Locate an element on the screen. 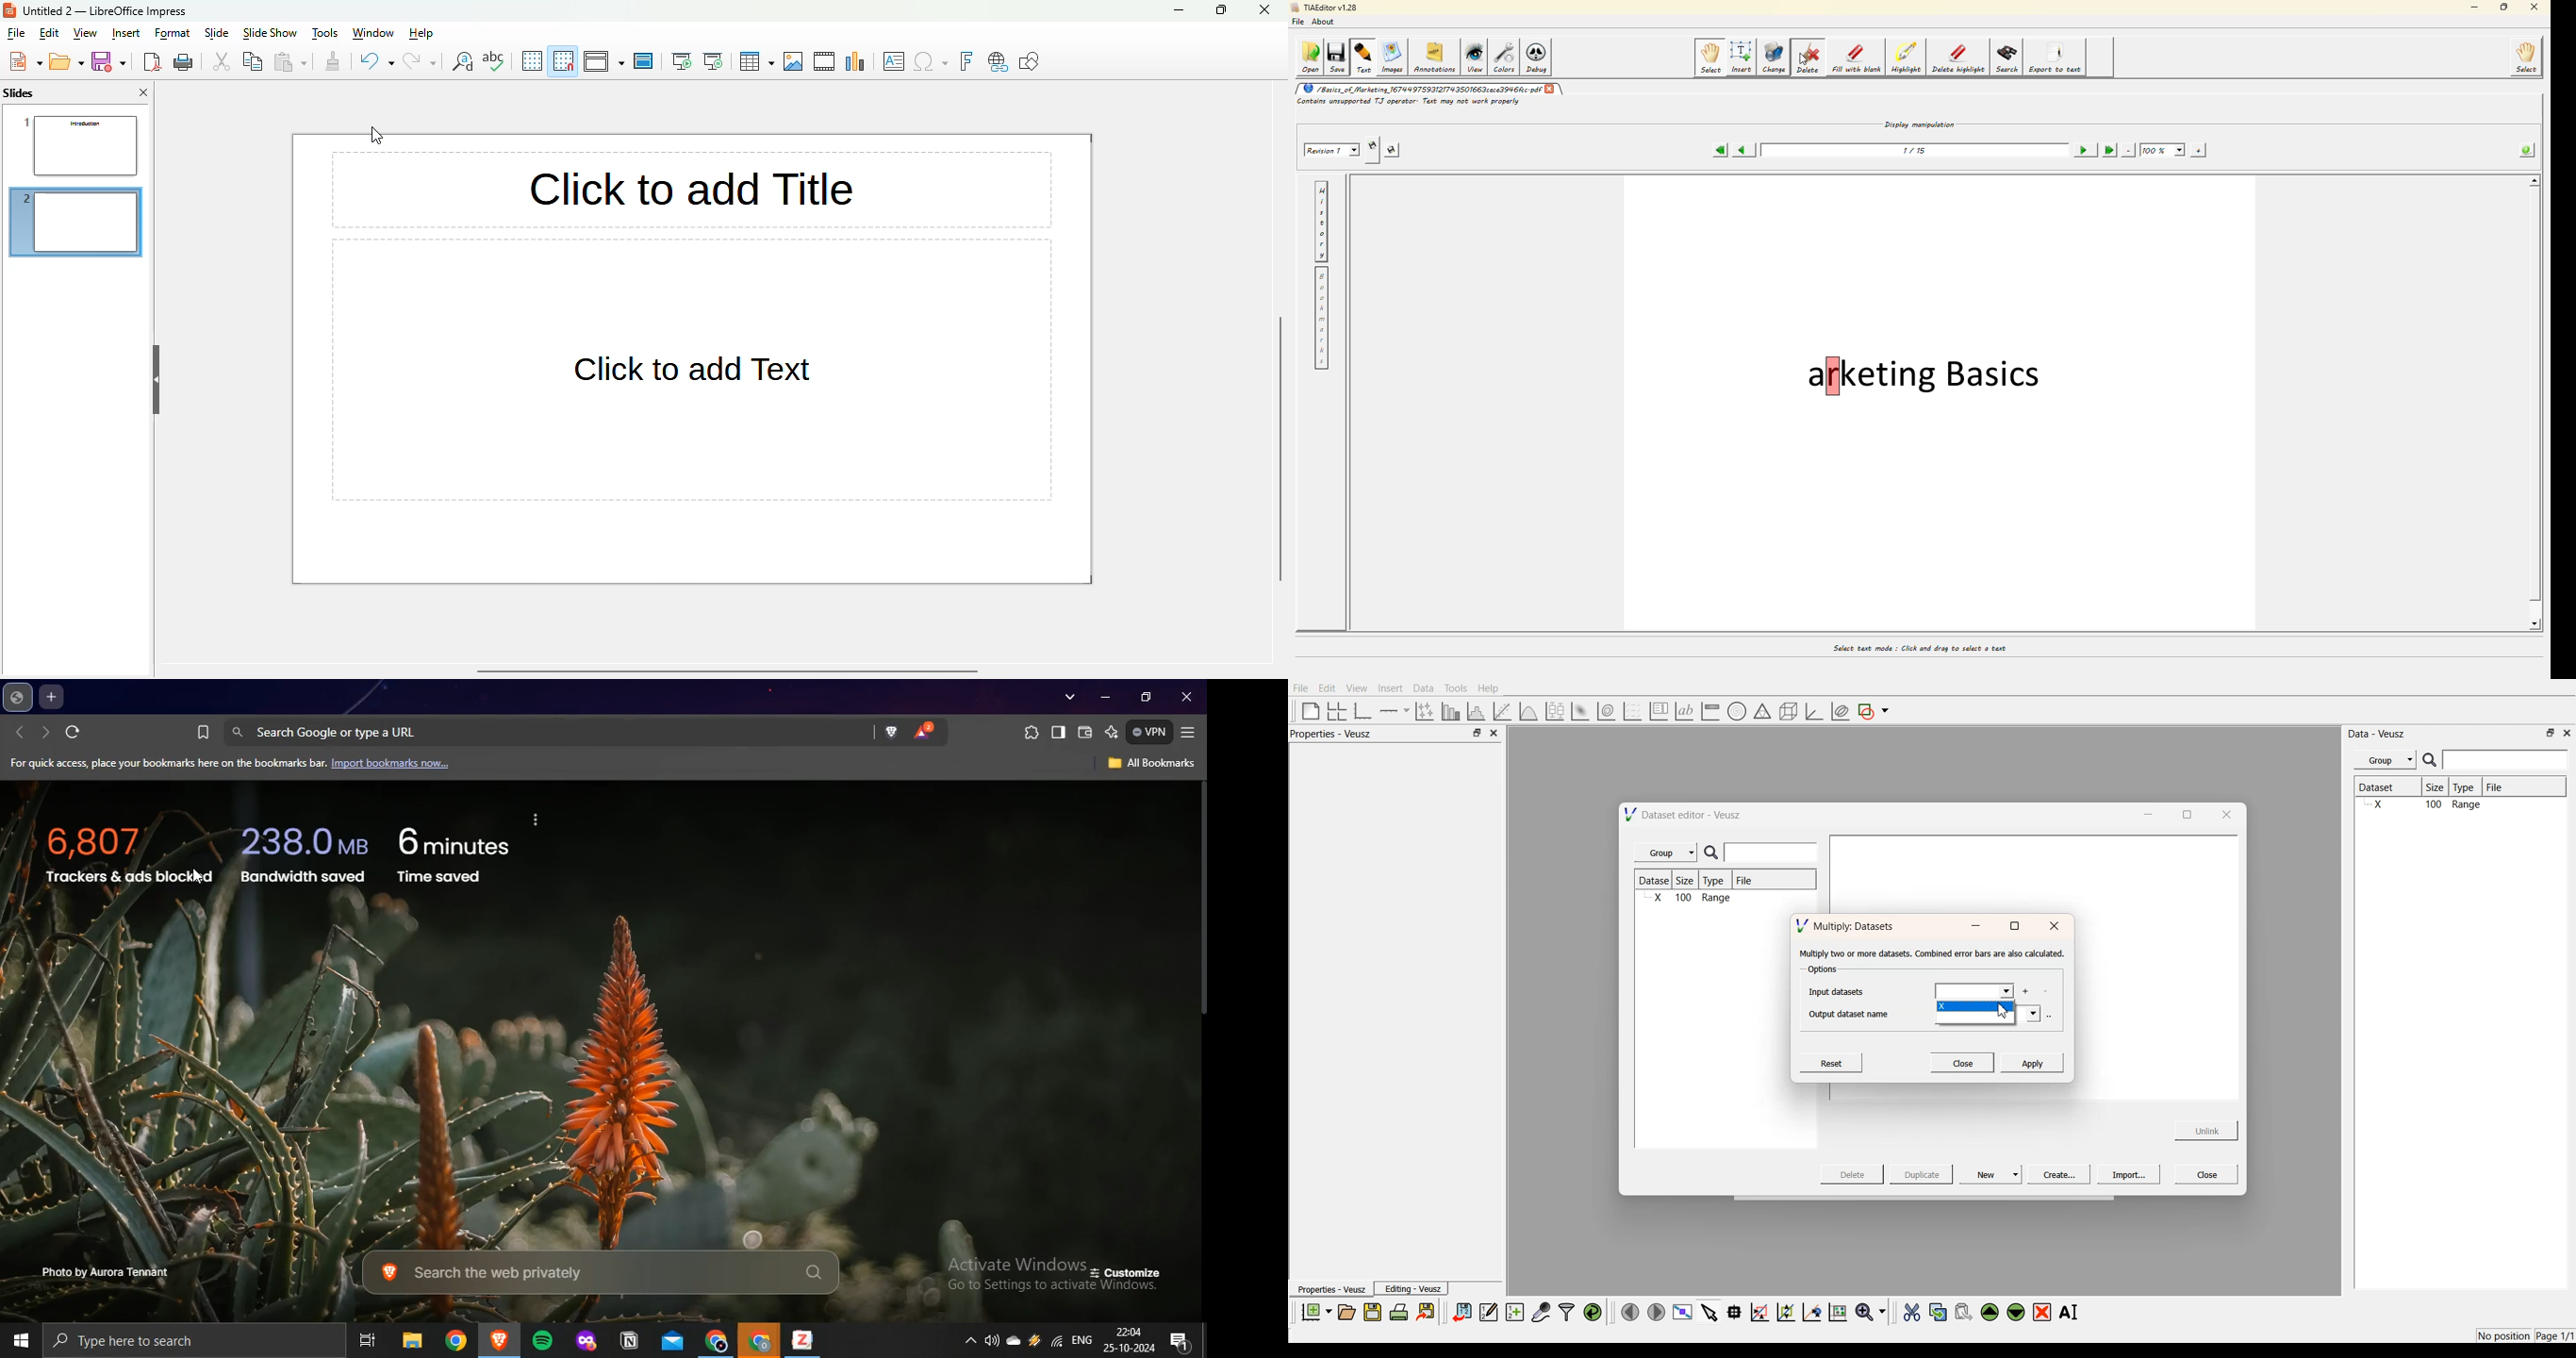 The height and width of the screenshot is (1372, 2576). insert audio or video is located at coordinates (825, 61).